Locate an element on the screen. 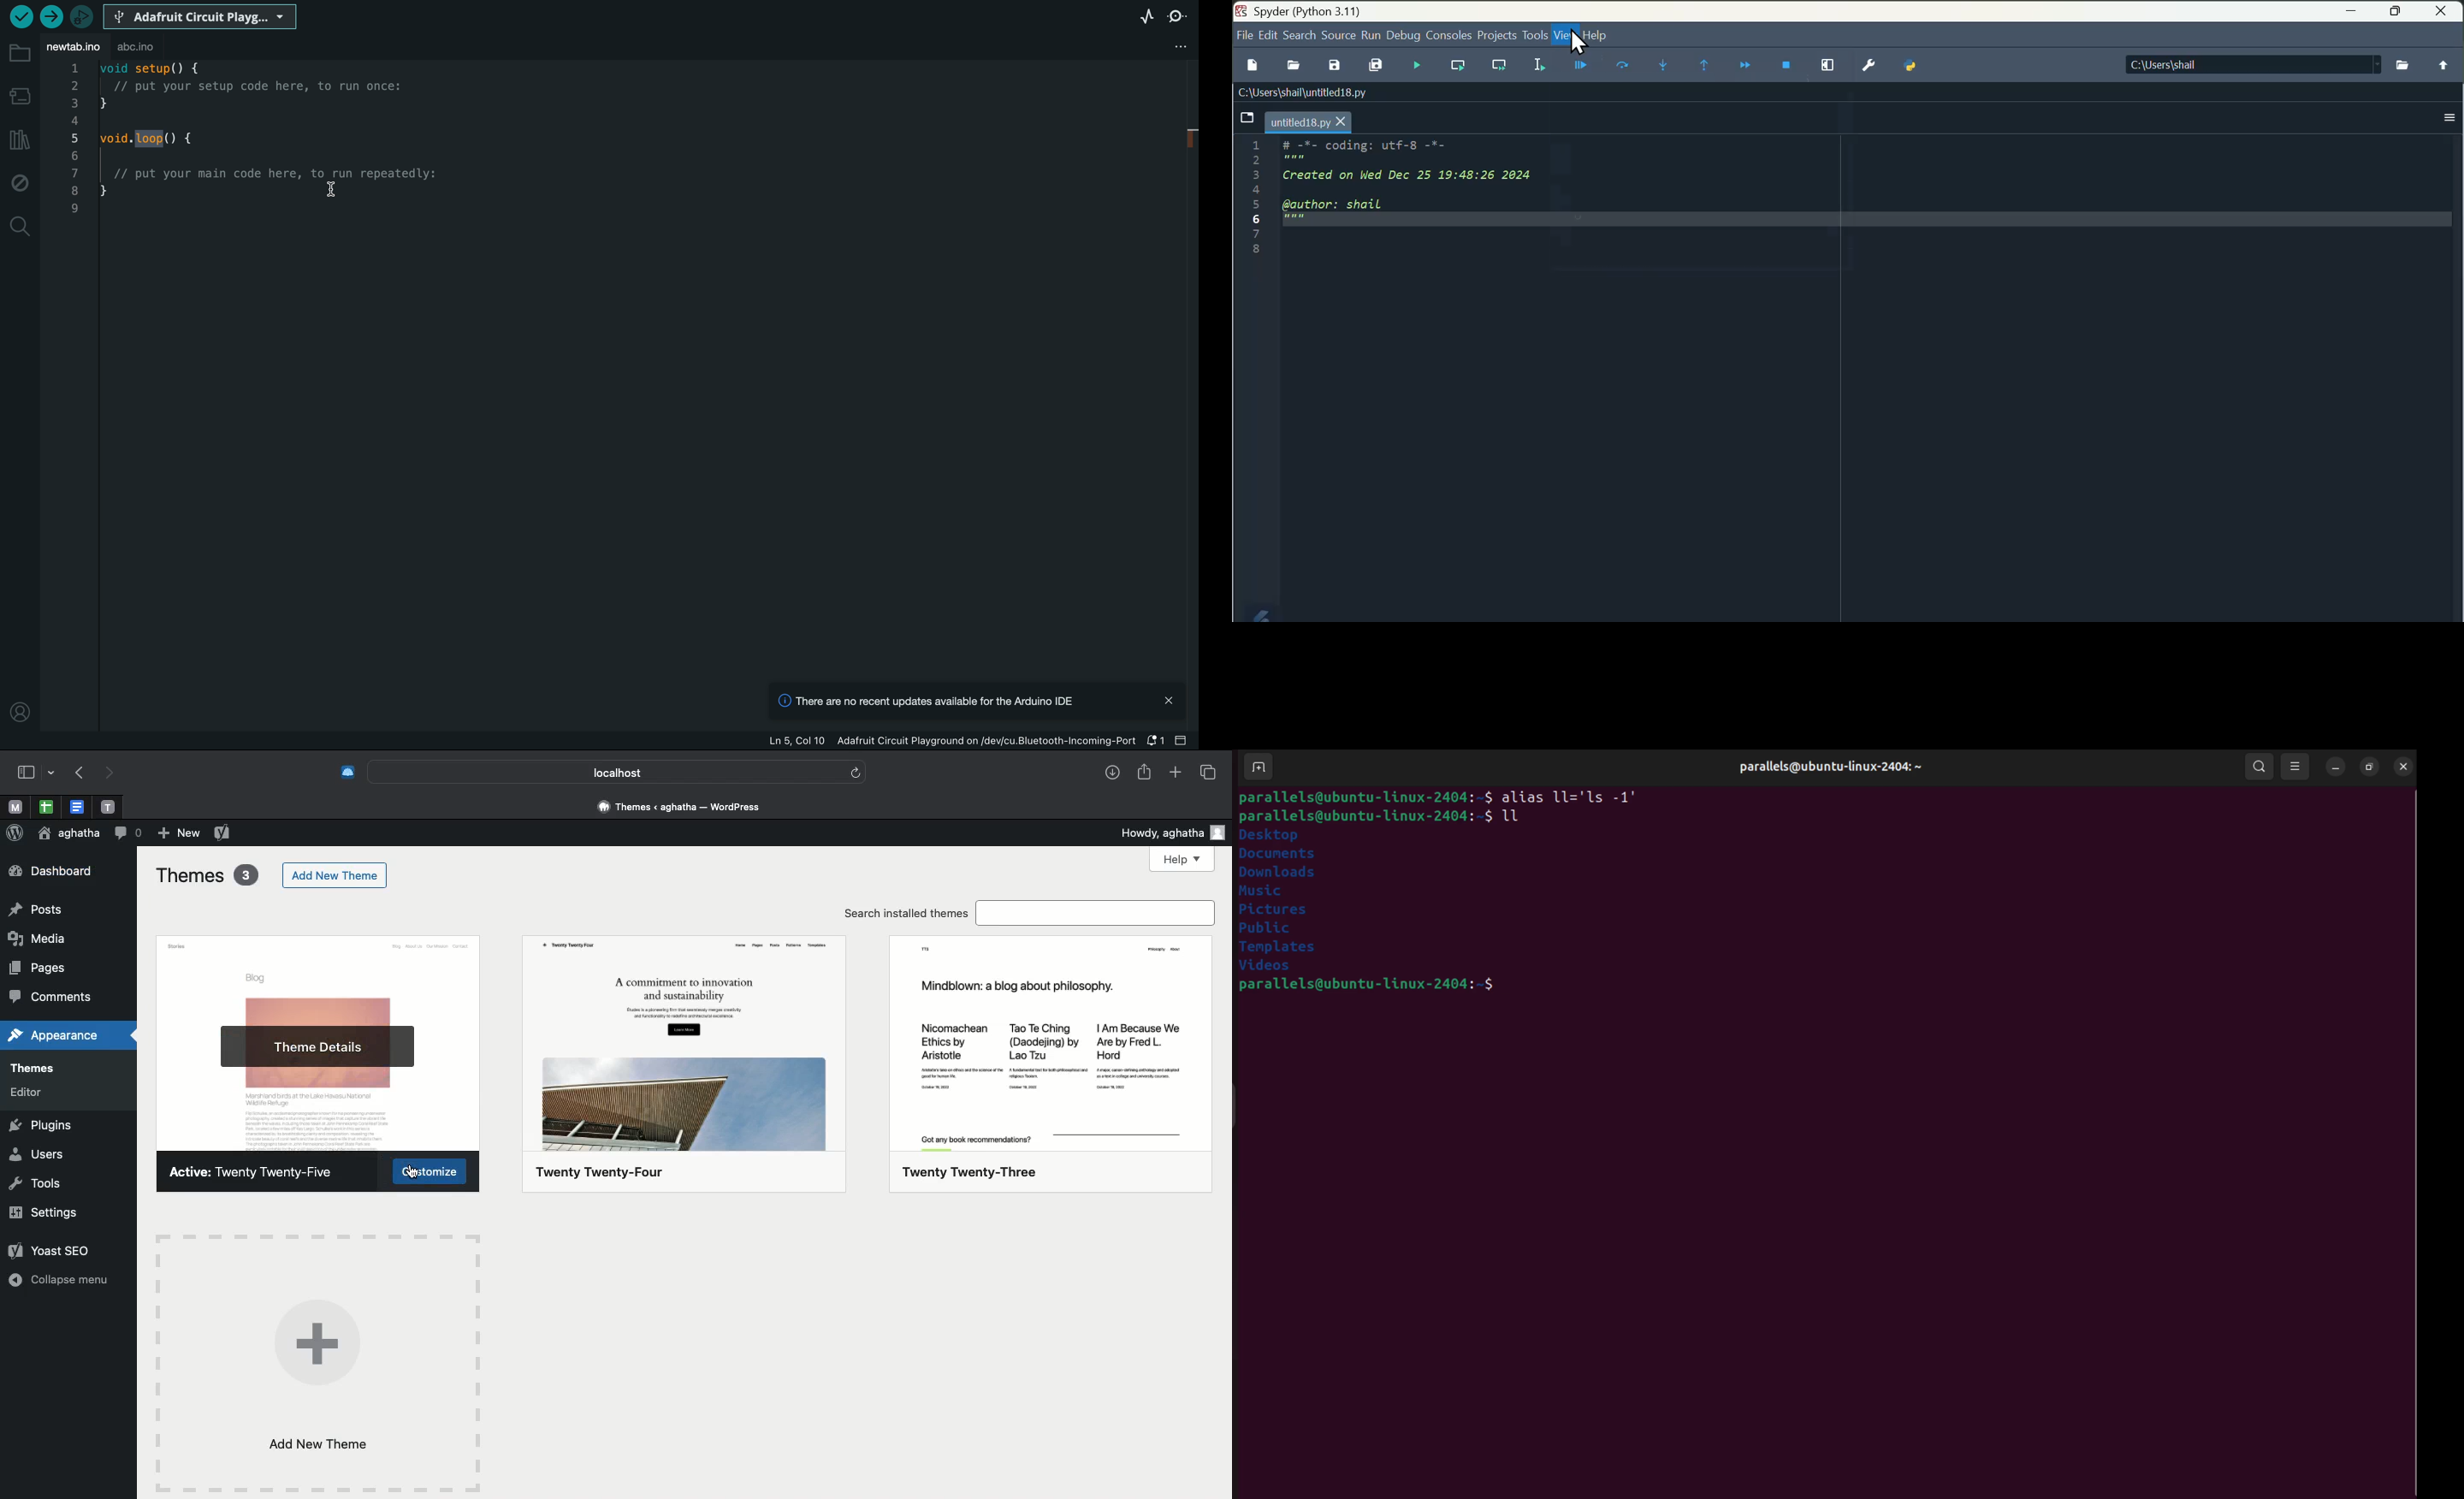 The width and height of the screenshot is (2464, 1512). Run is located at coordinates (1373, 34).